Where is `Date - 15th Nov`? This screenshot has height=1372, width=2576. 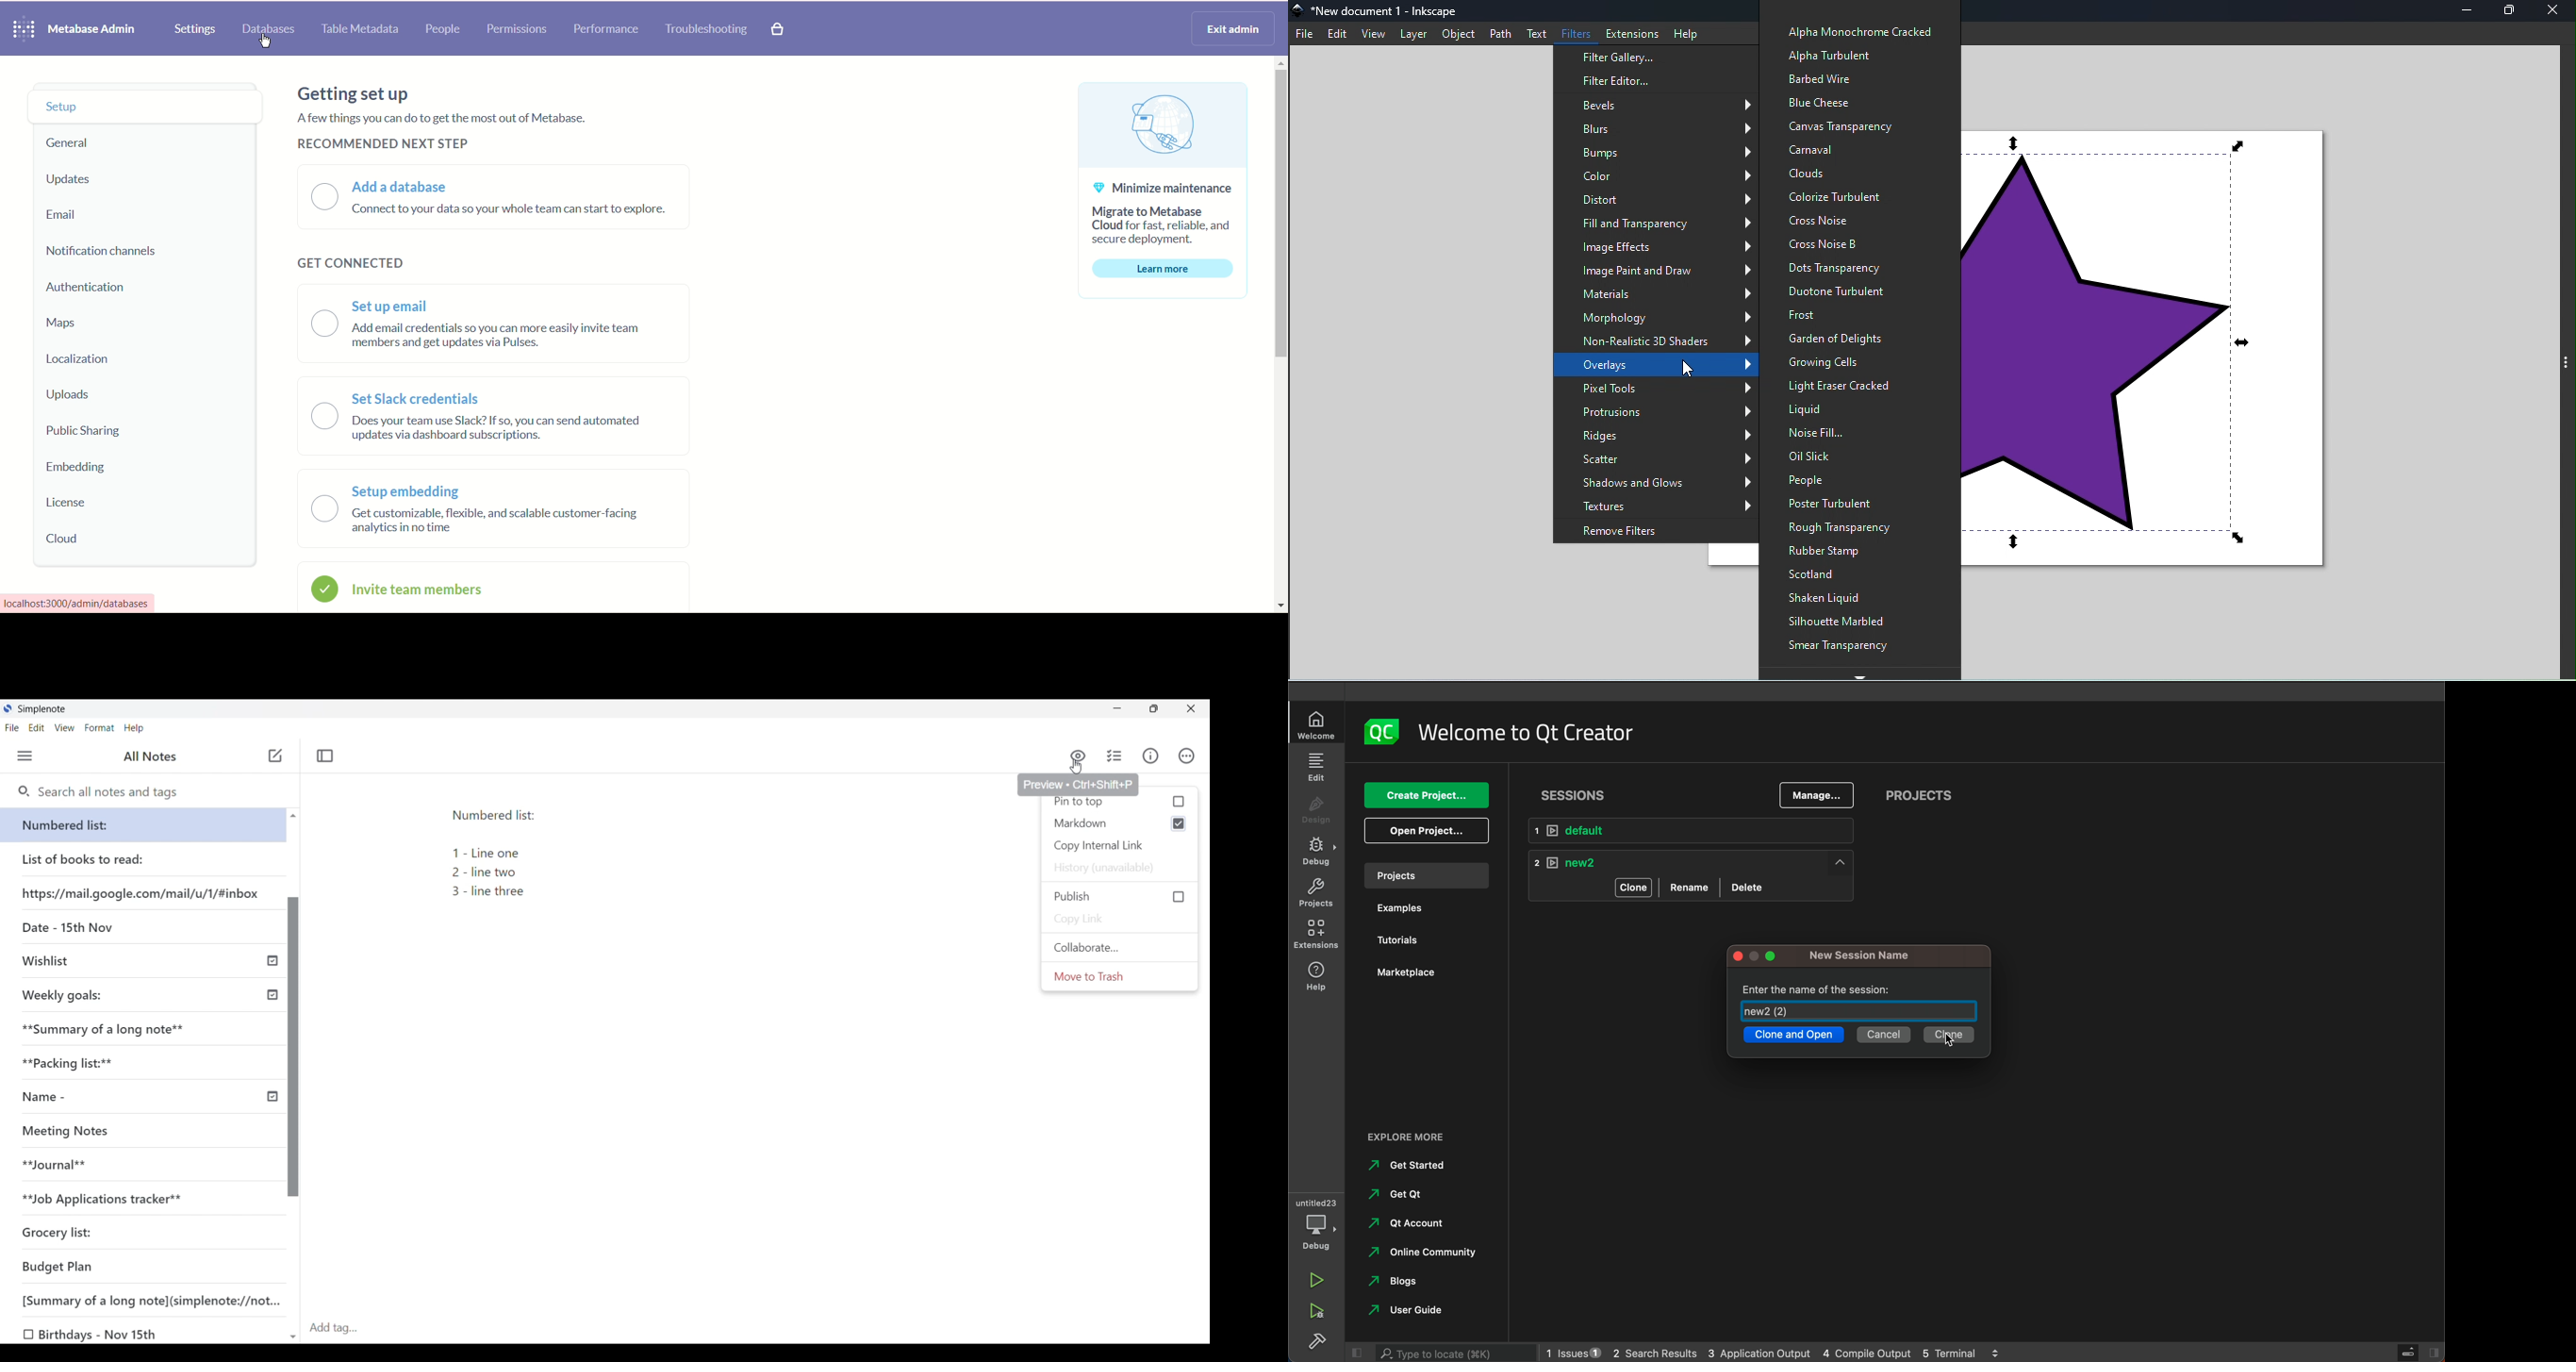
Date - 15th Nov is located at coordinates (78, 929).